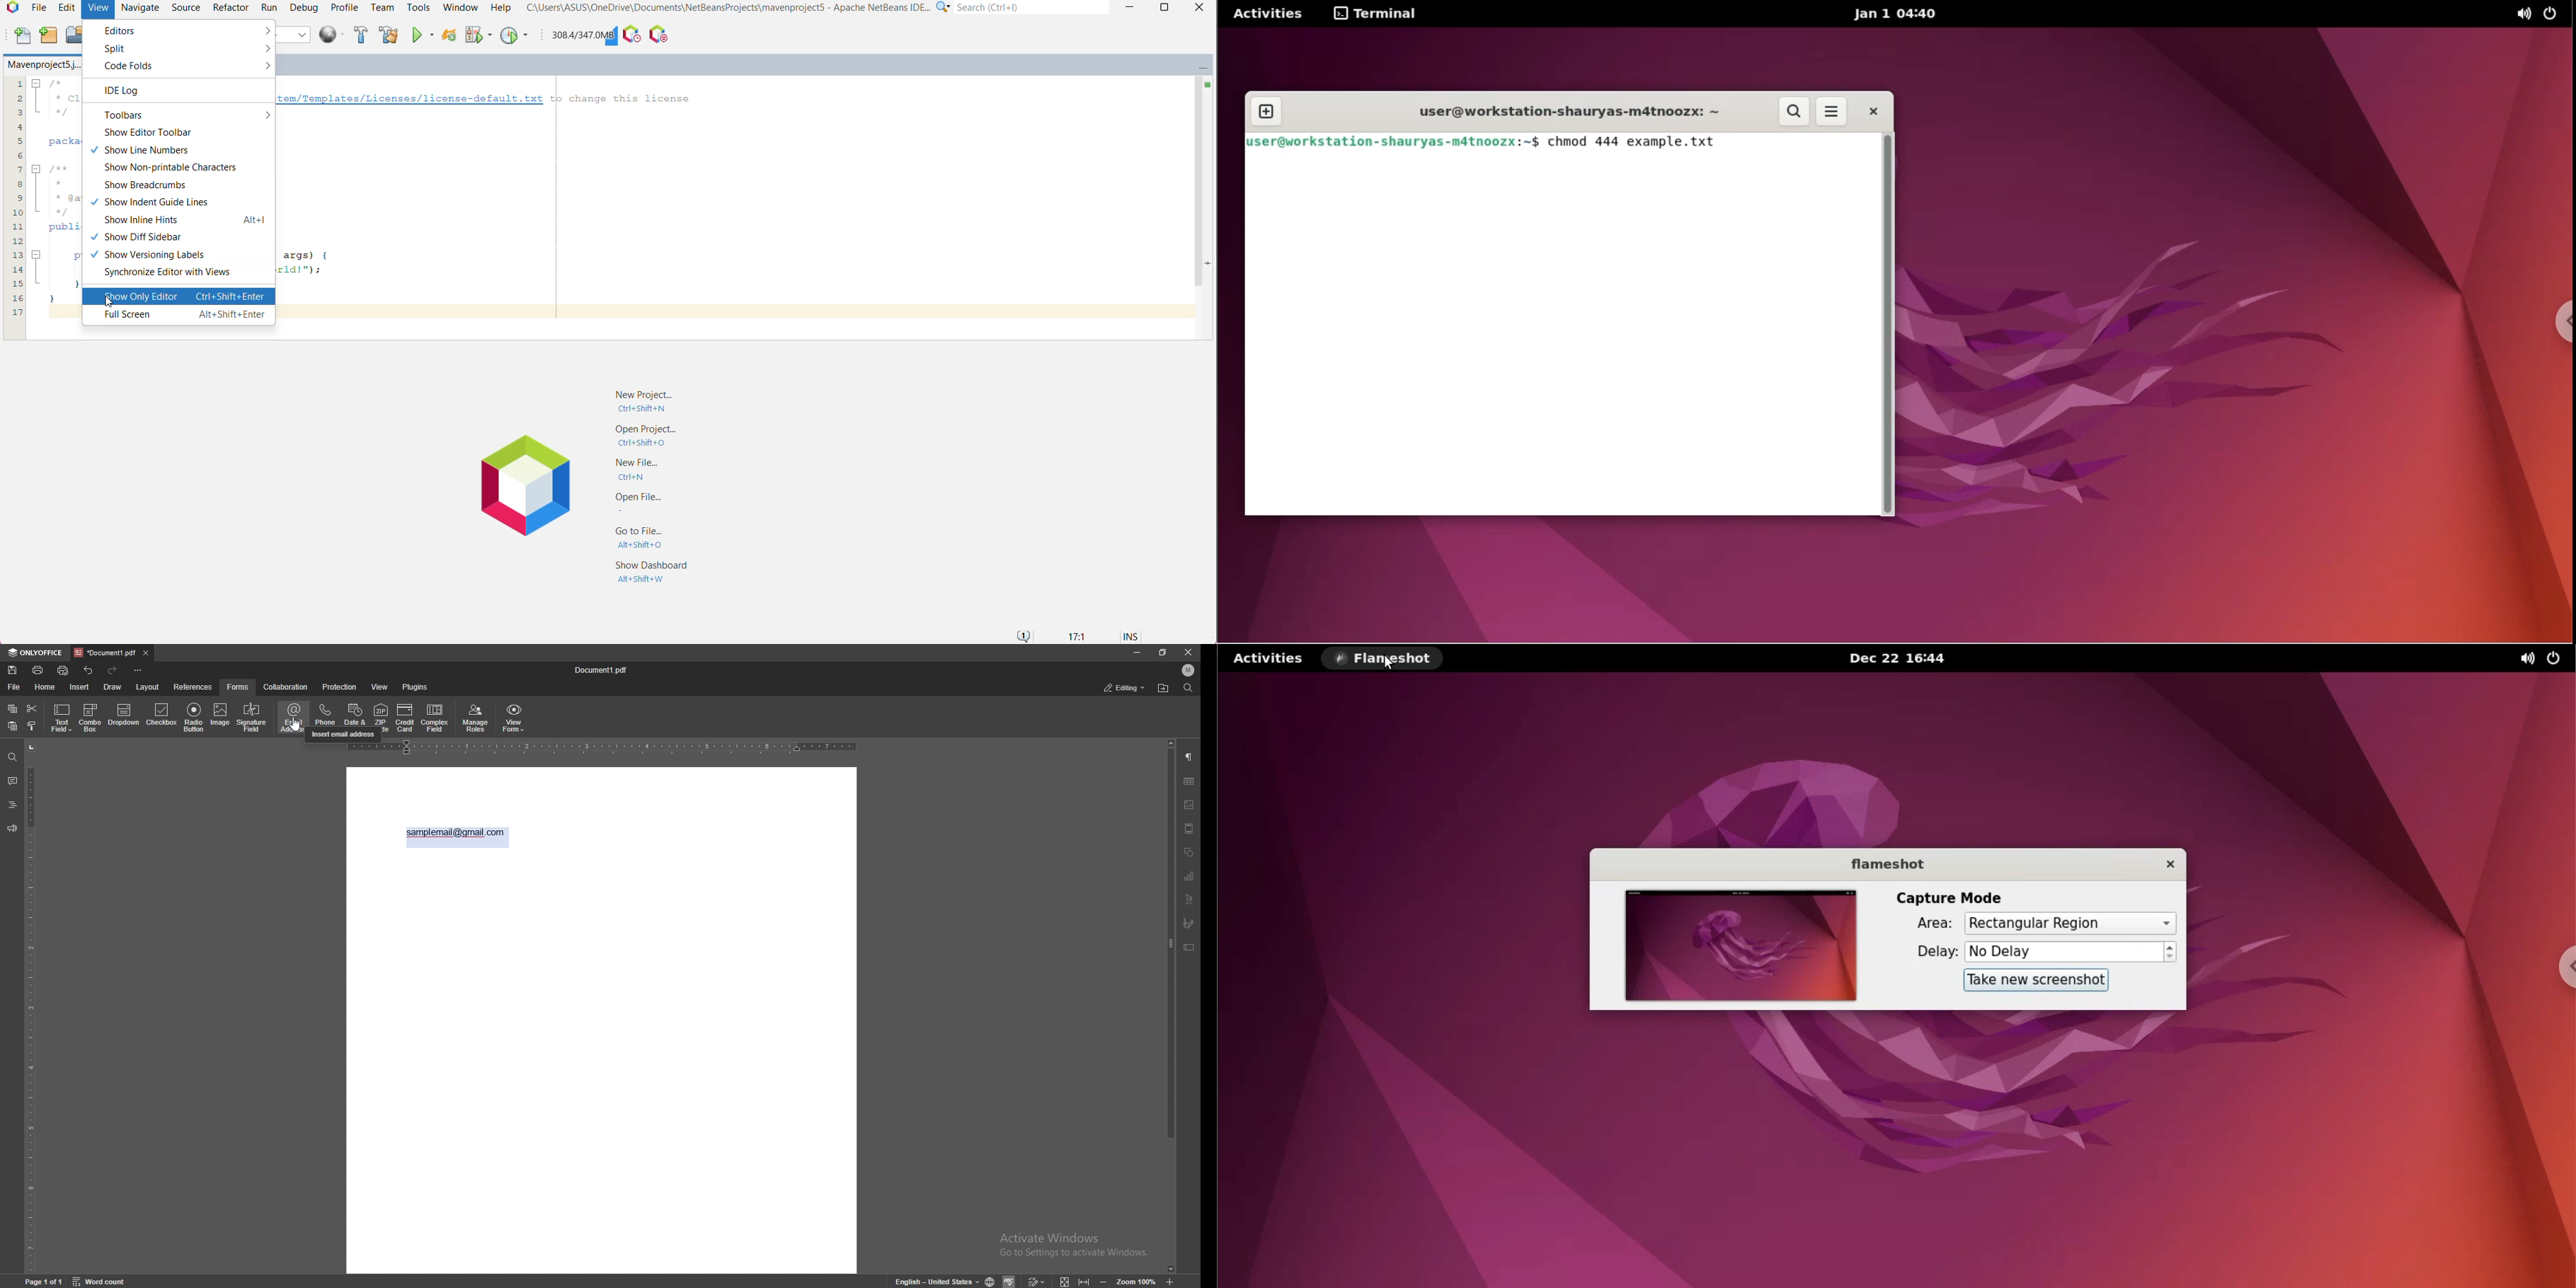 The image size is (2576, 1288). I want to click on header and footer, so click(1190, 828).